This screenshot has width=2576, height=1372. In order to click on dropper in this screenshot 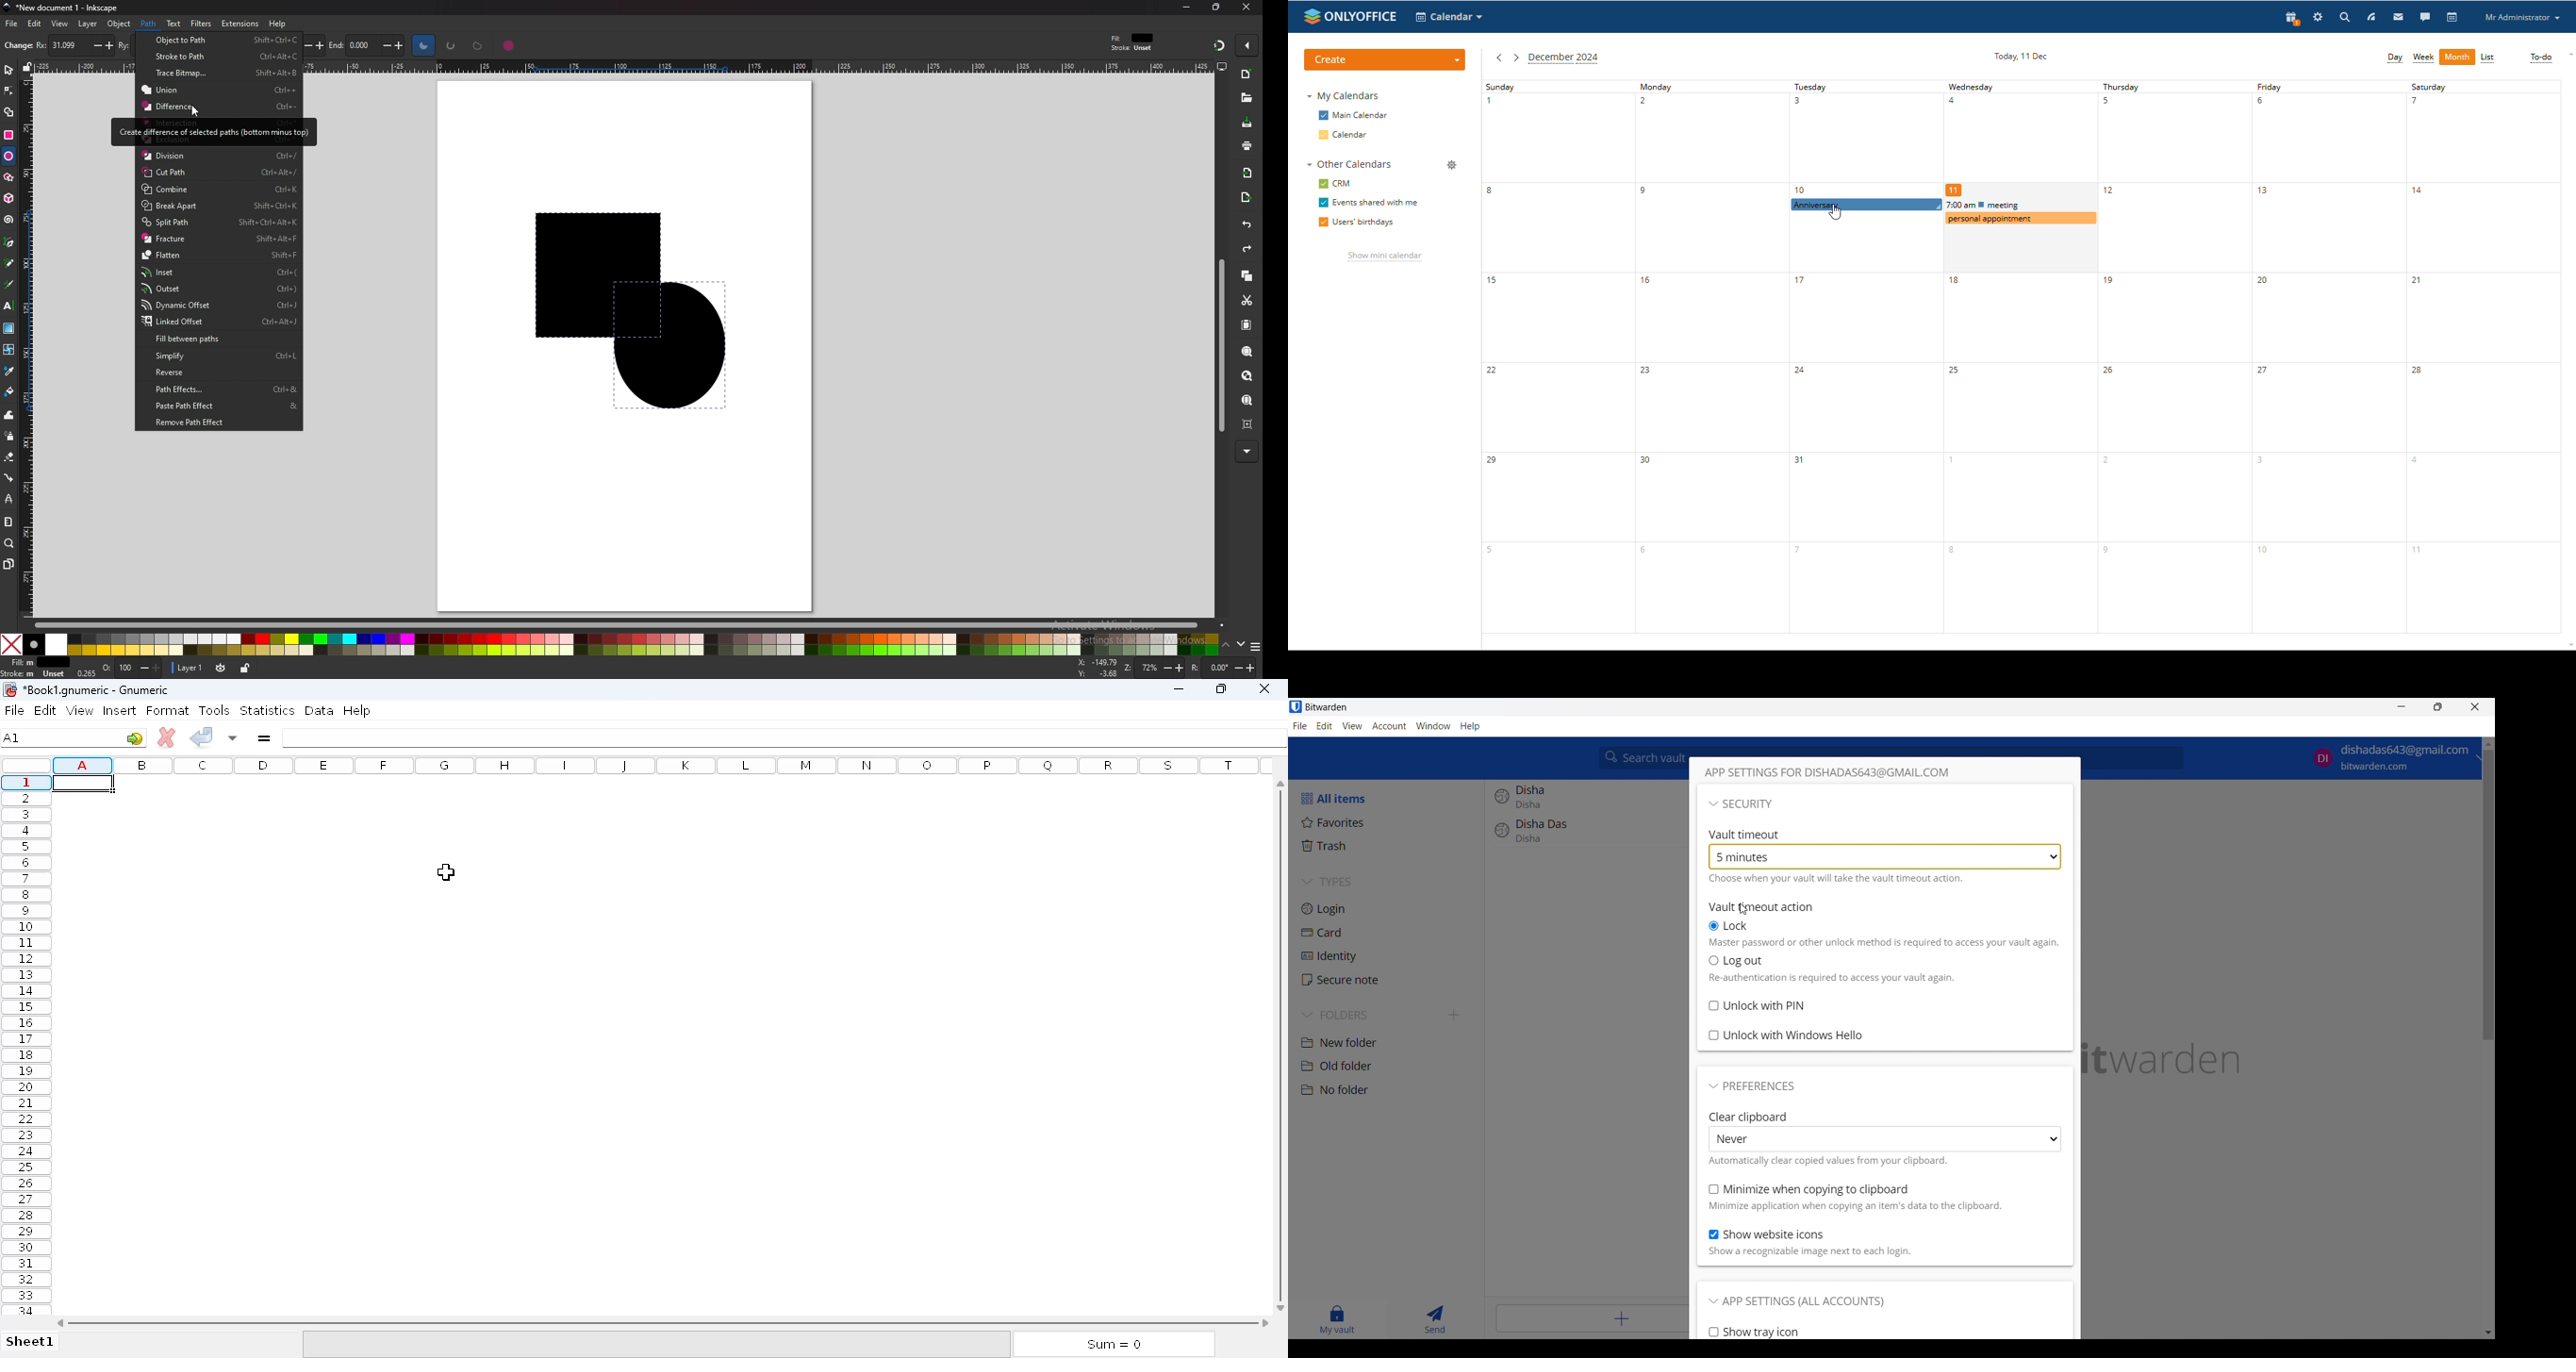, I will do `click(10, 372)`.